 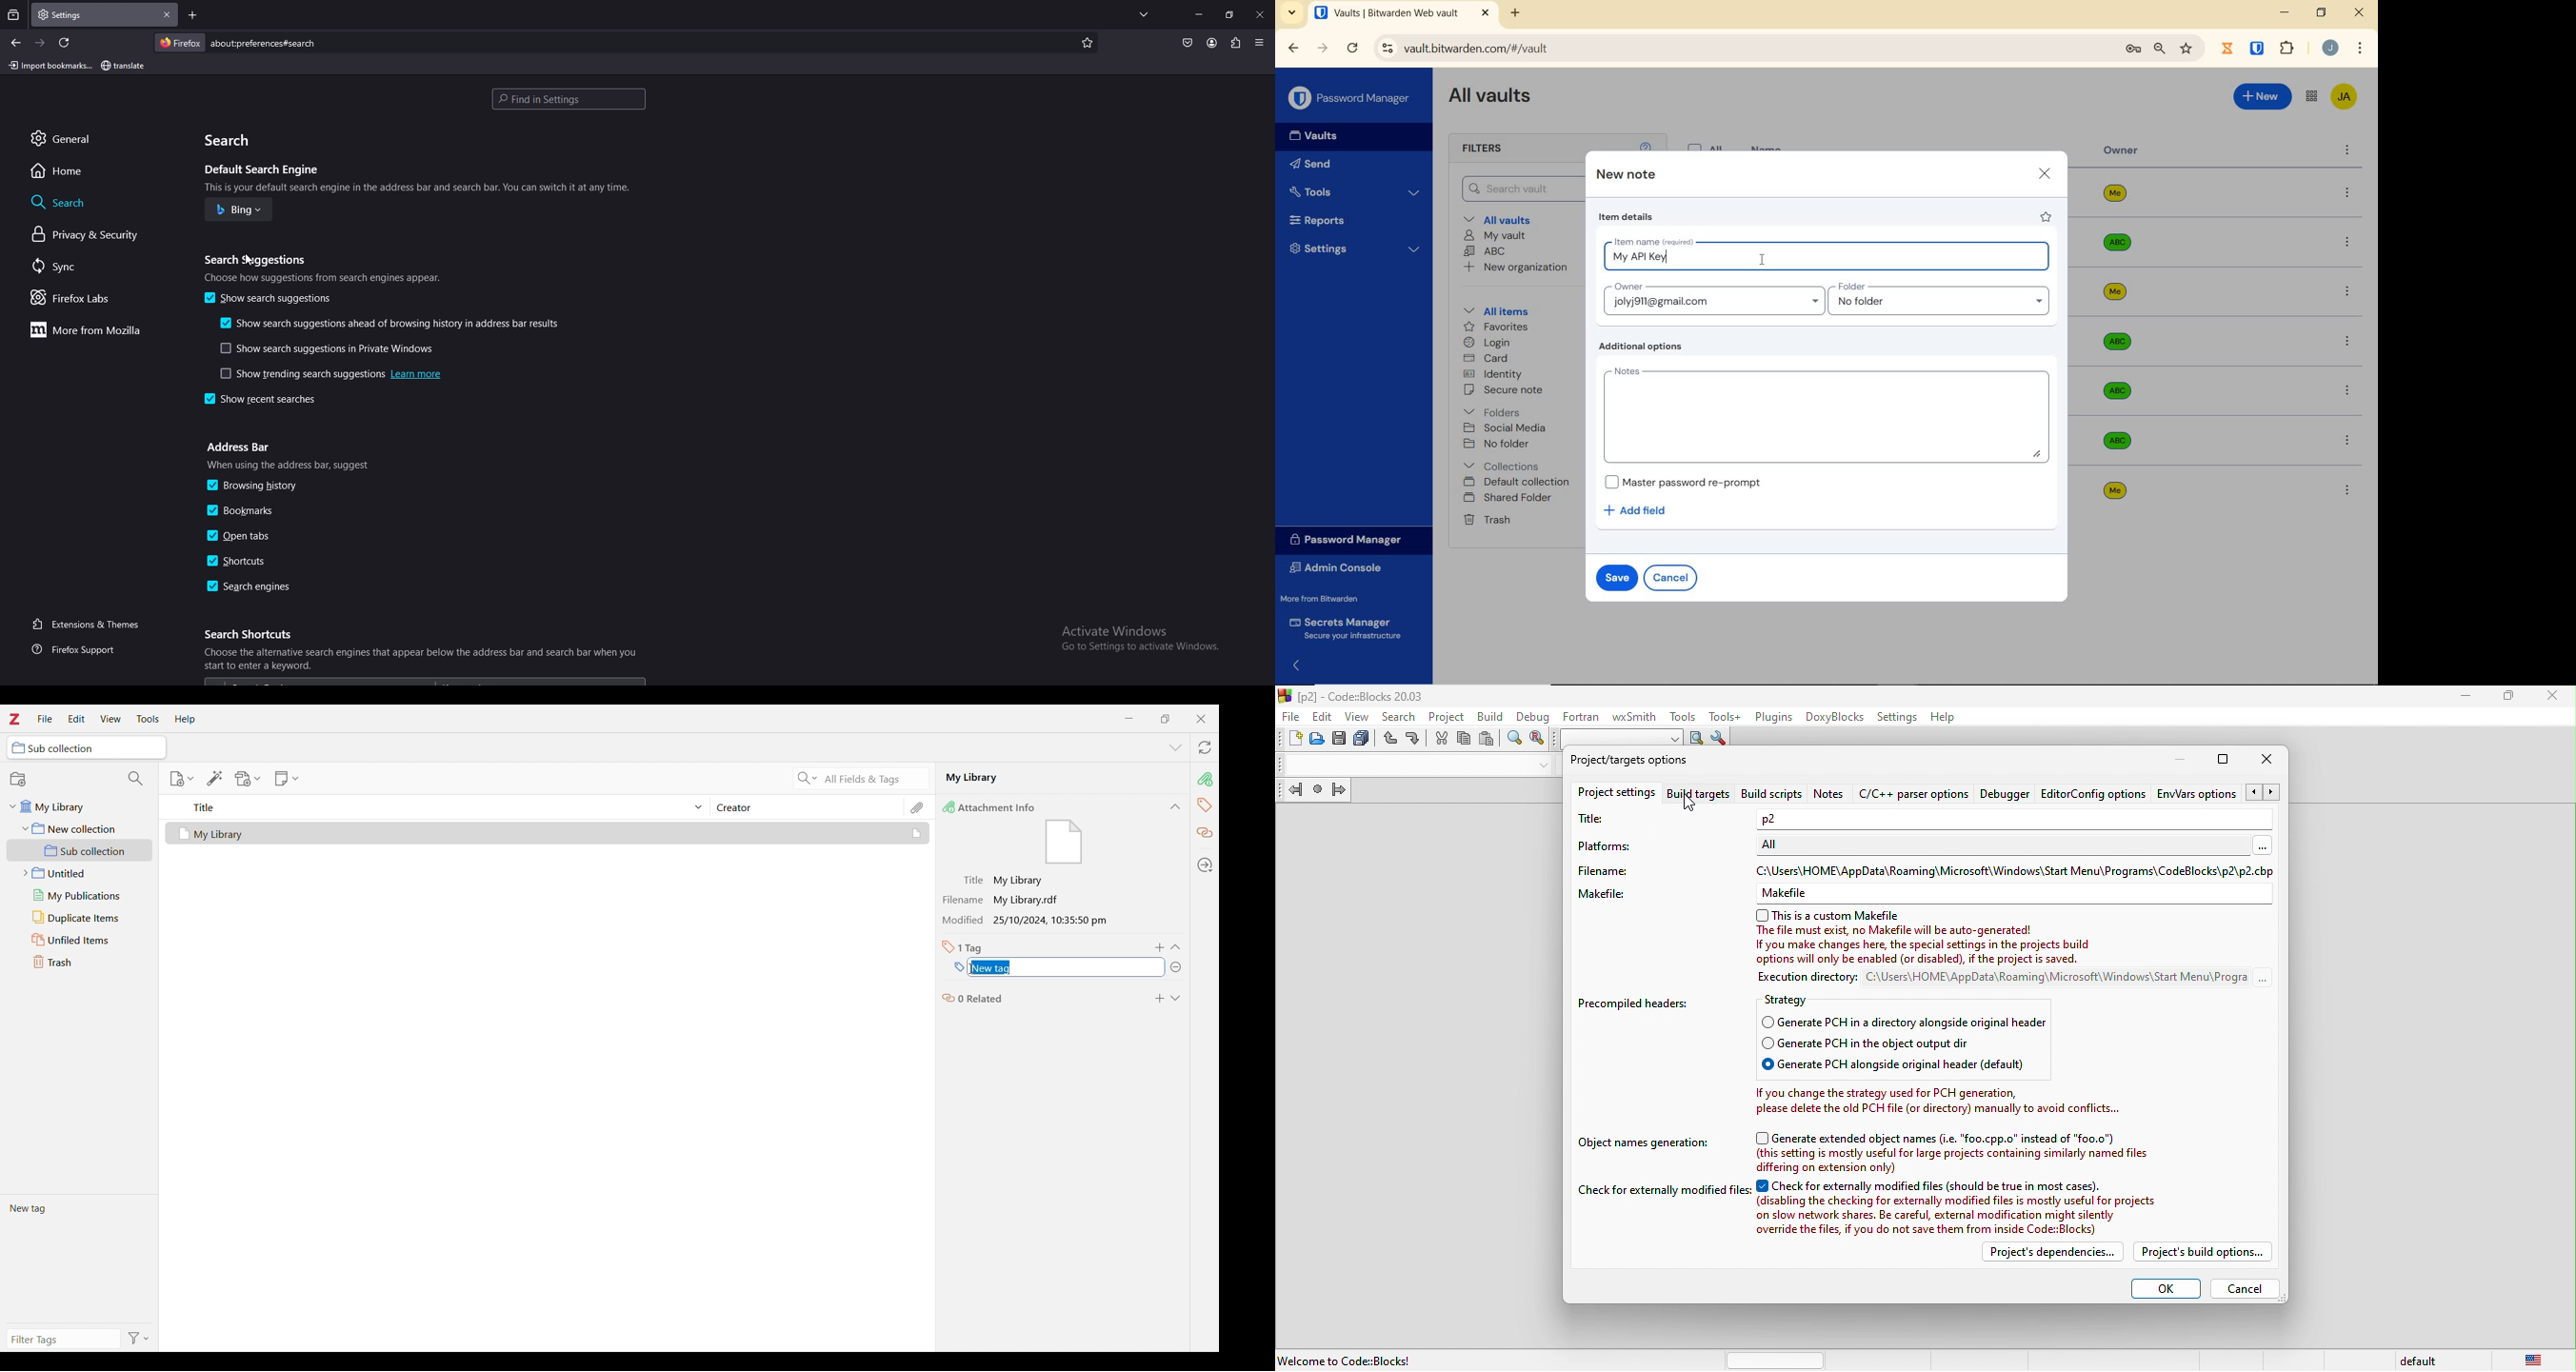 What do you see at coordinates (1719, 740) in the screenshot?
I see `show options window` at bounding box center [1719, 740].